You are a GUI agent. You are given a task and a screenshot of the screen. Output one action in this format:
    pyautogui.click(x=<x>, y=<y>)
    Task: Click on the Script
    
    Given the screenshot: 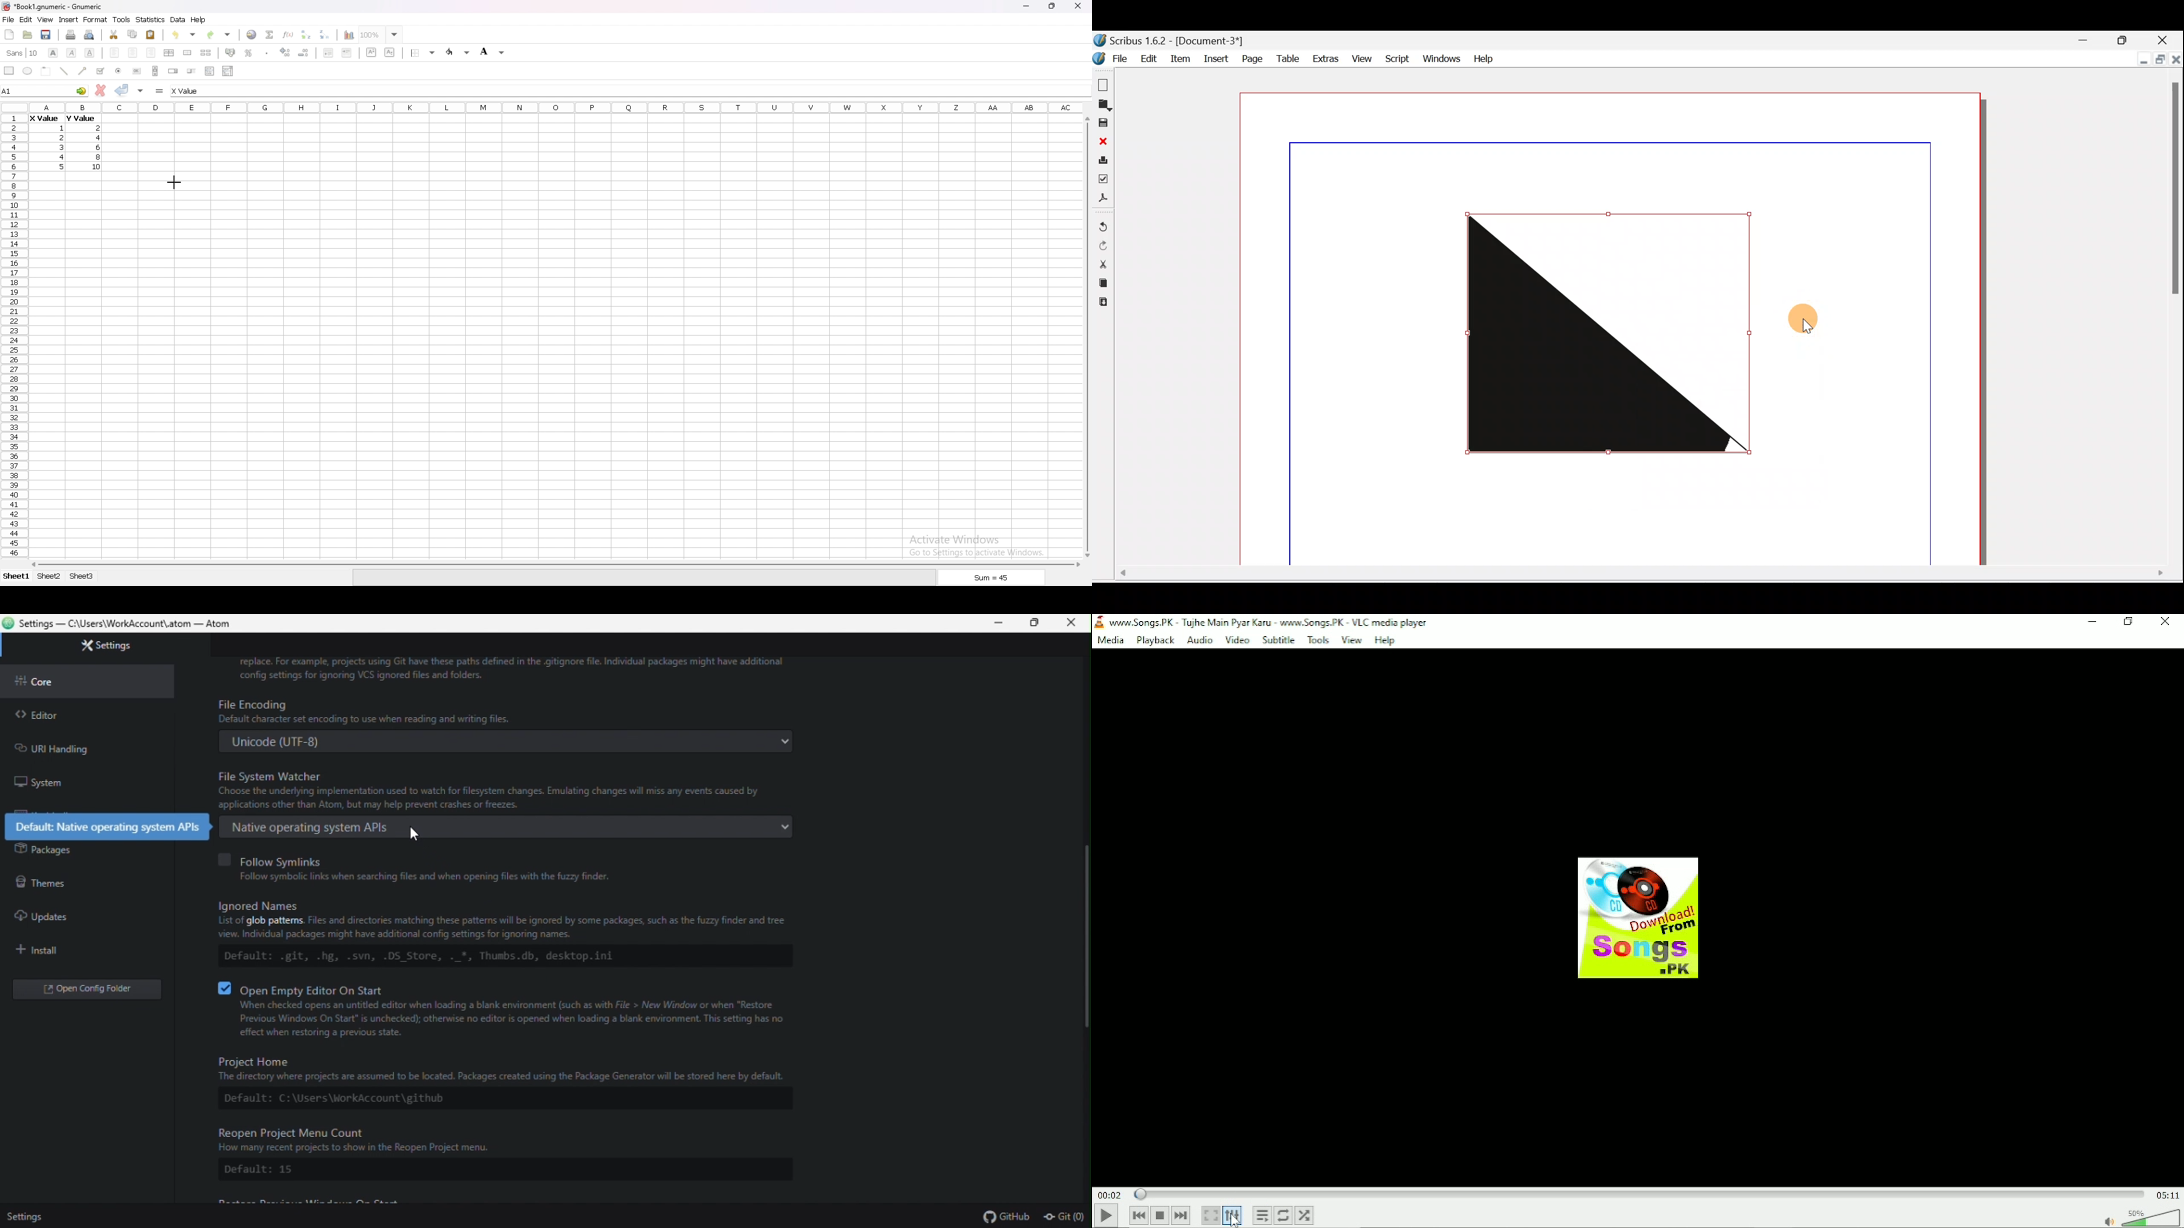 What is the action you would take?
    pyautogui.click(x=1396, y=59)
    